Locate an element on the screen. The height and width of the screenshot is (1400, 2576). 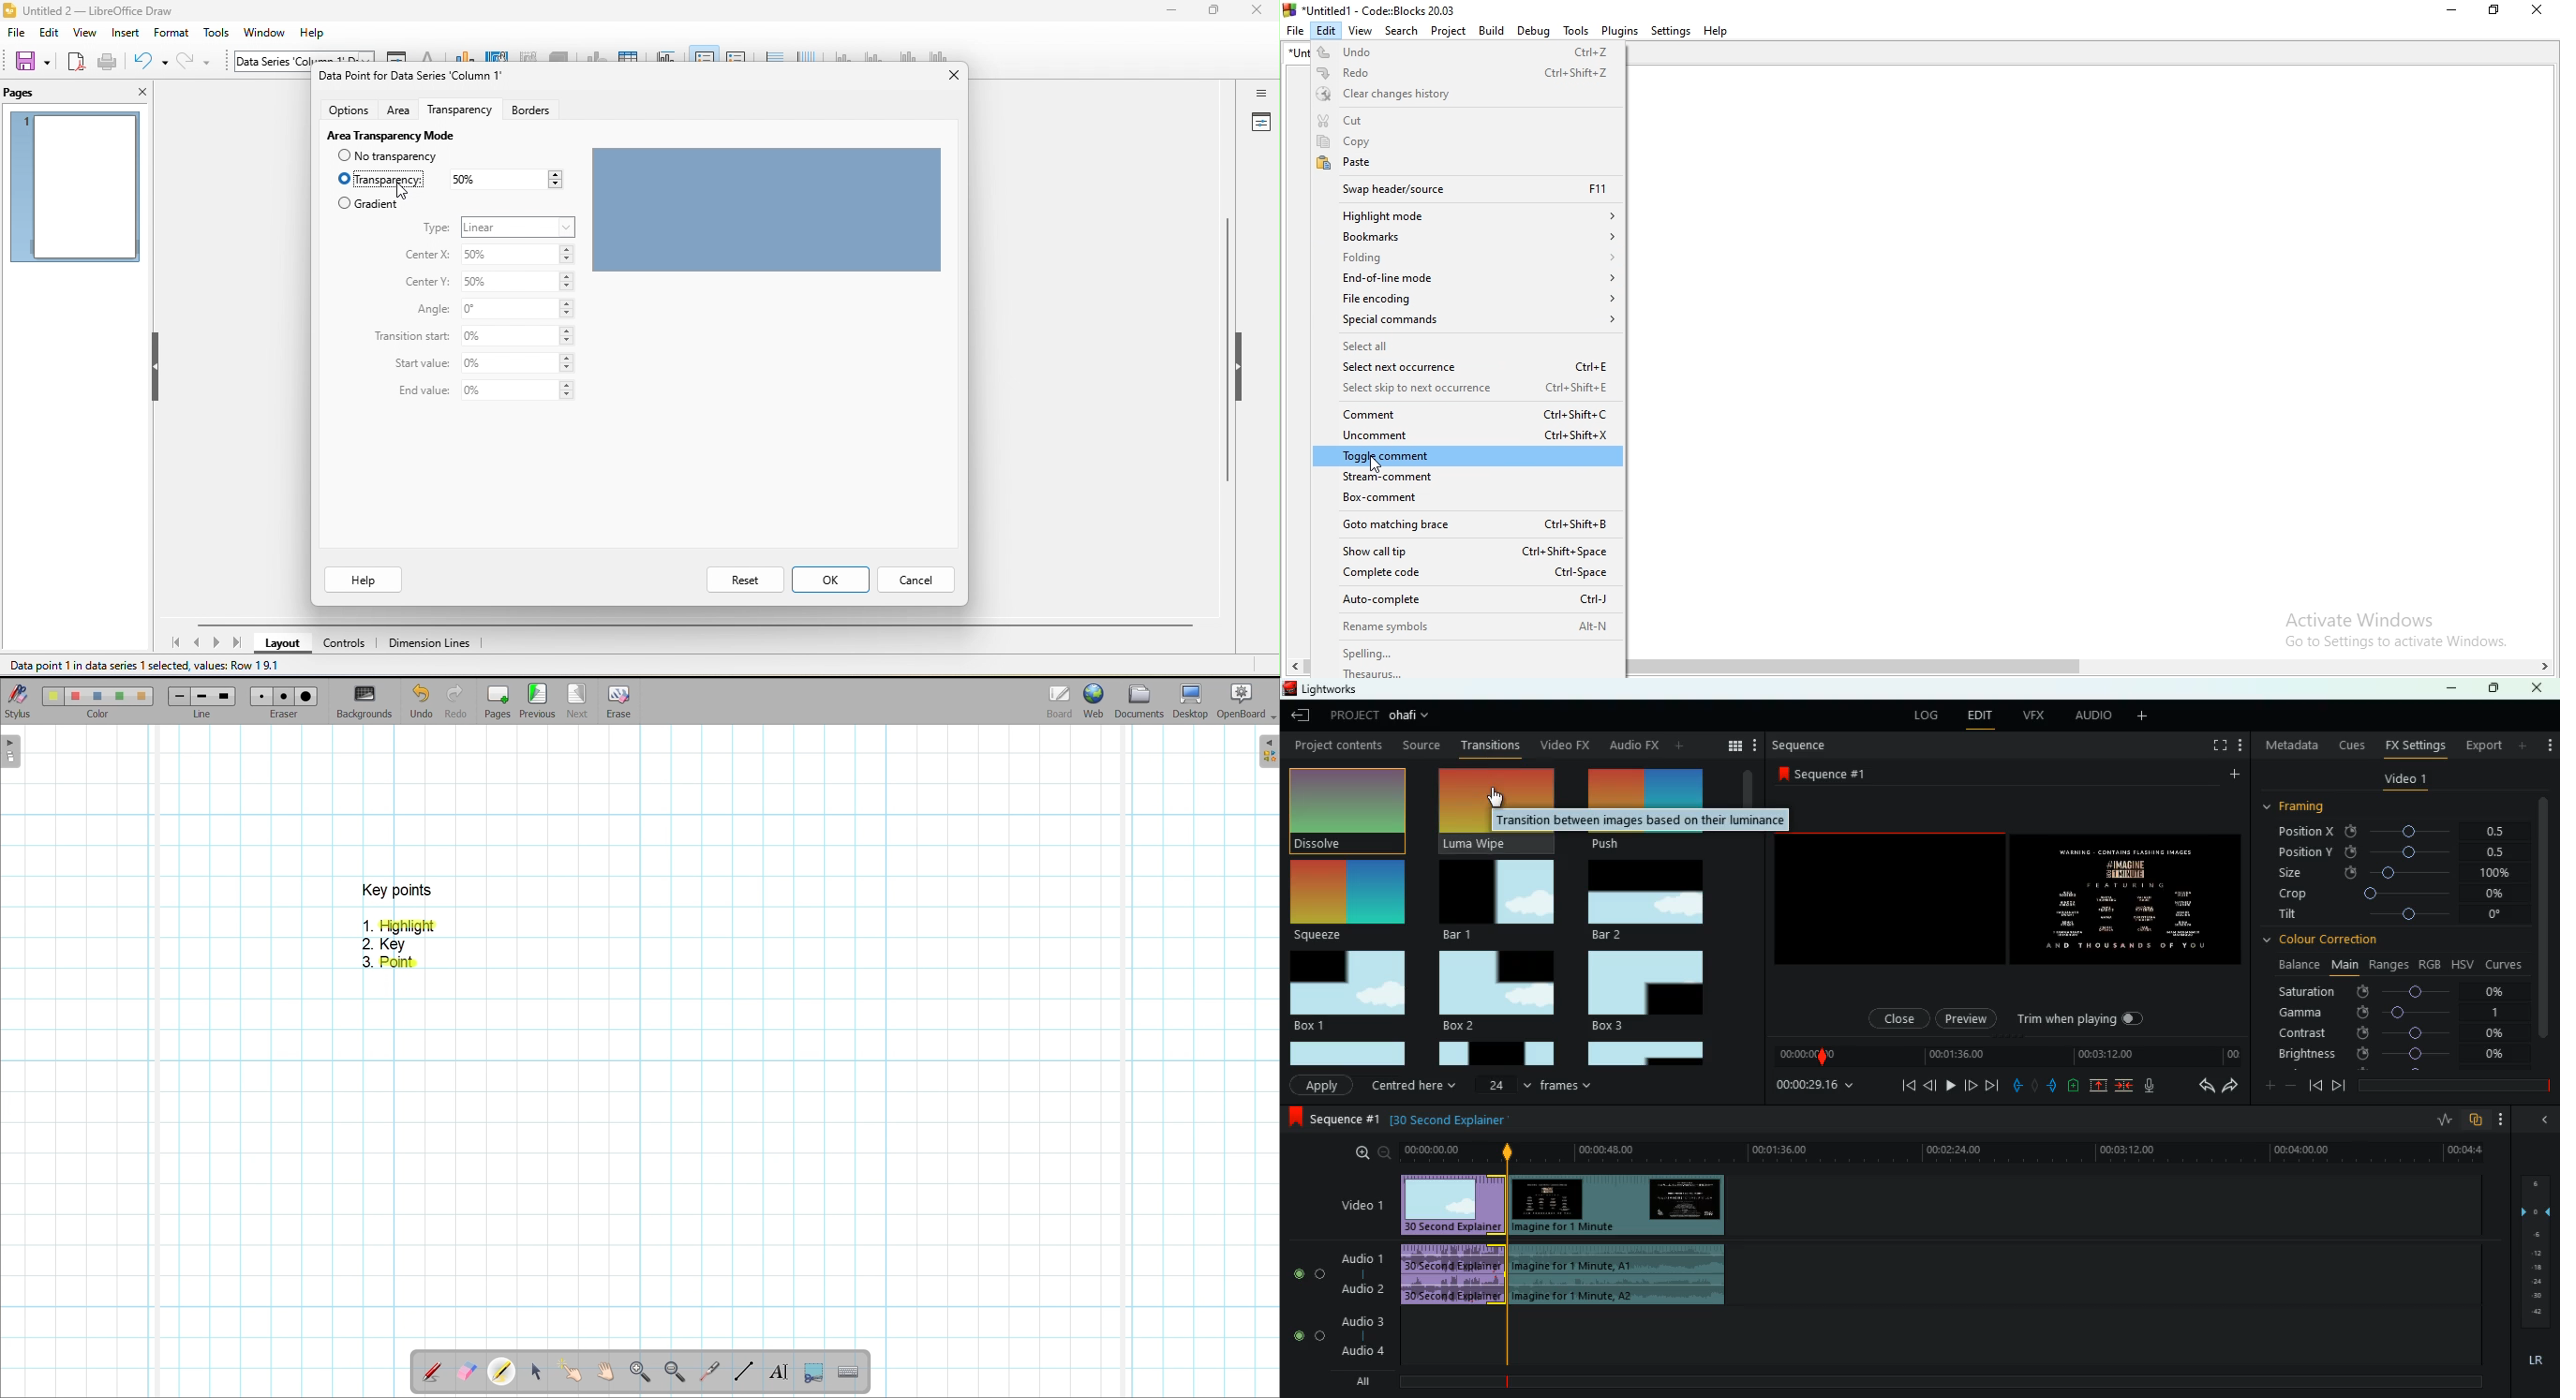
beggining is located at coordinates (1902, 1085).